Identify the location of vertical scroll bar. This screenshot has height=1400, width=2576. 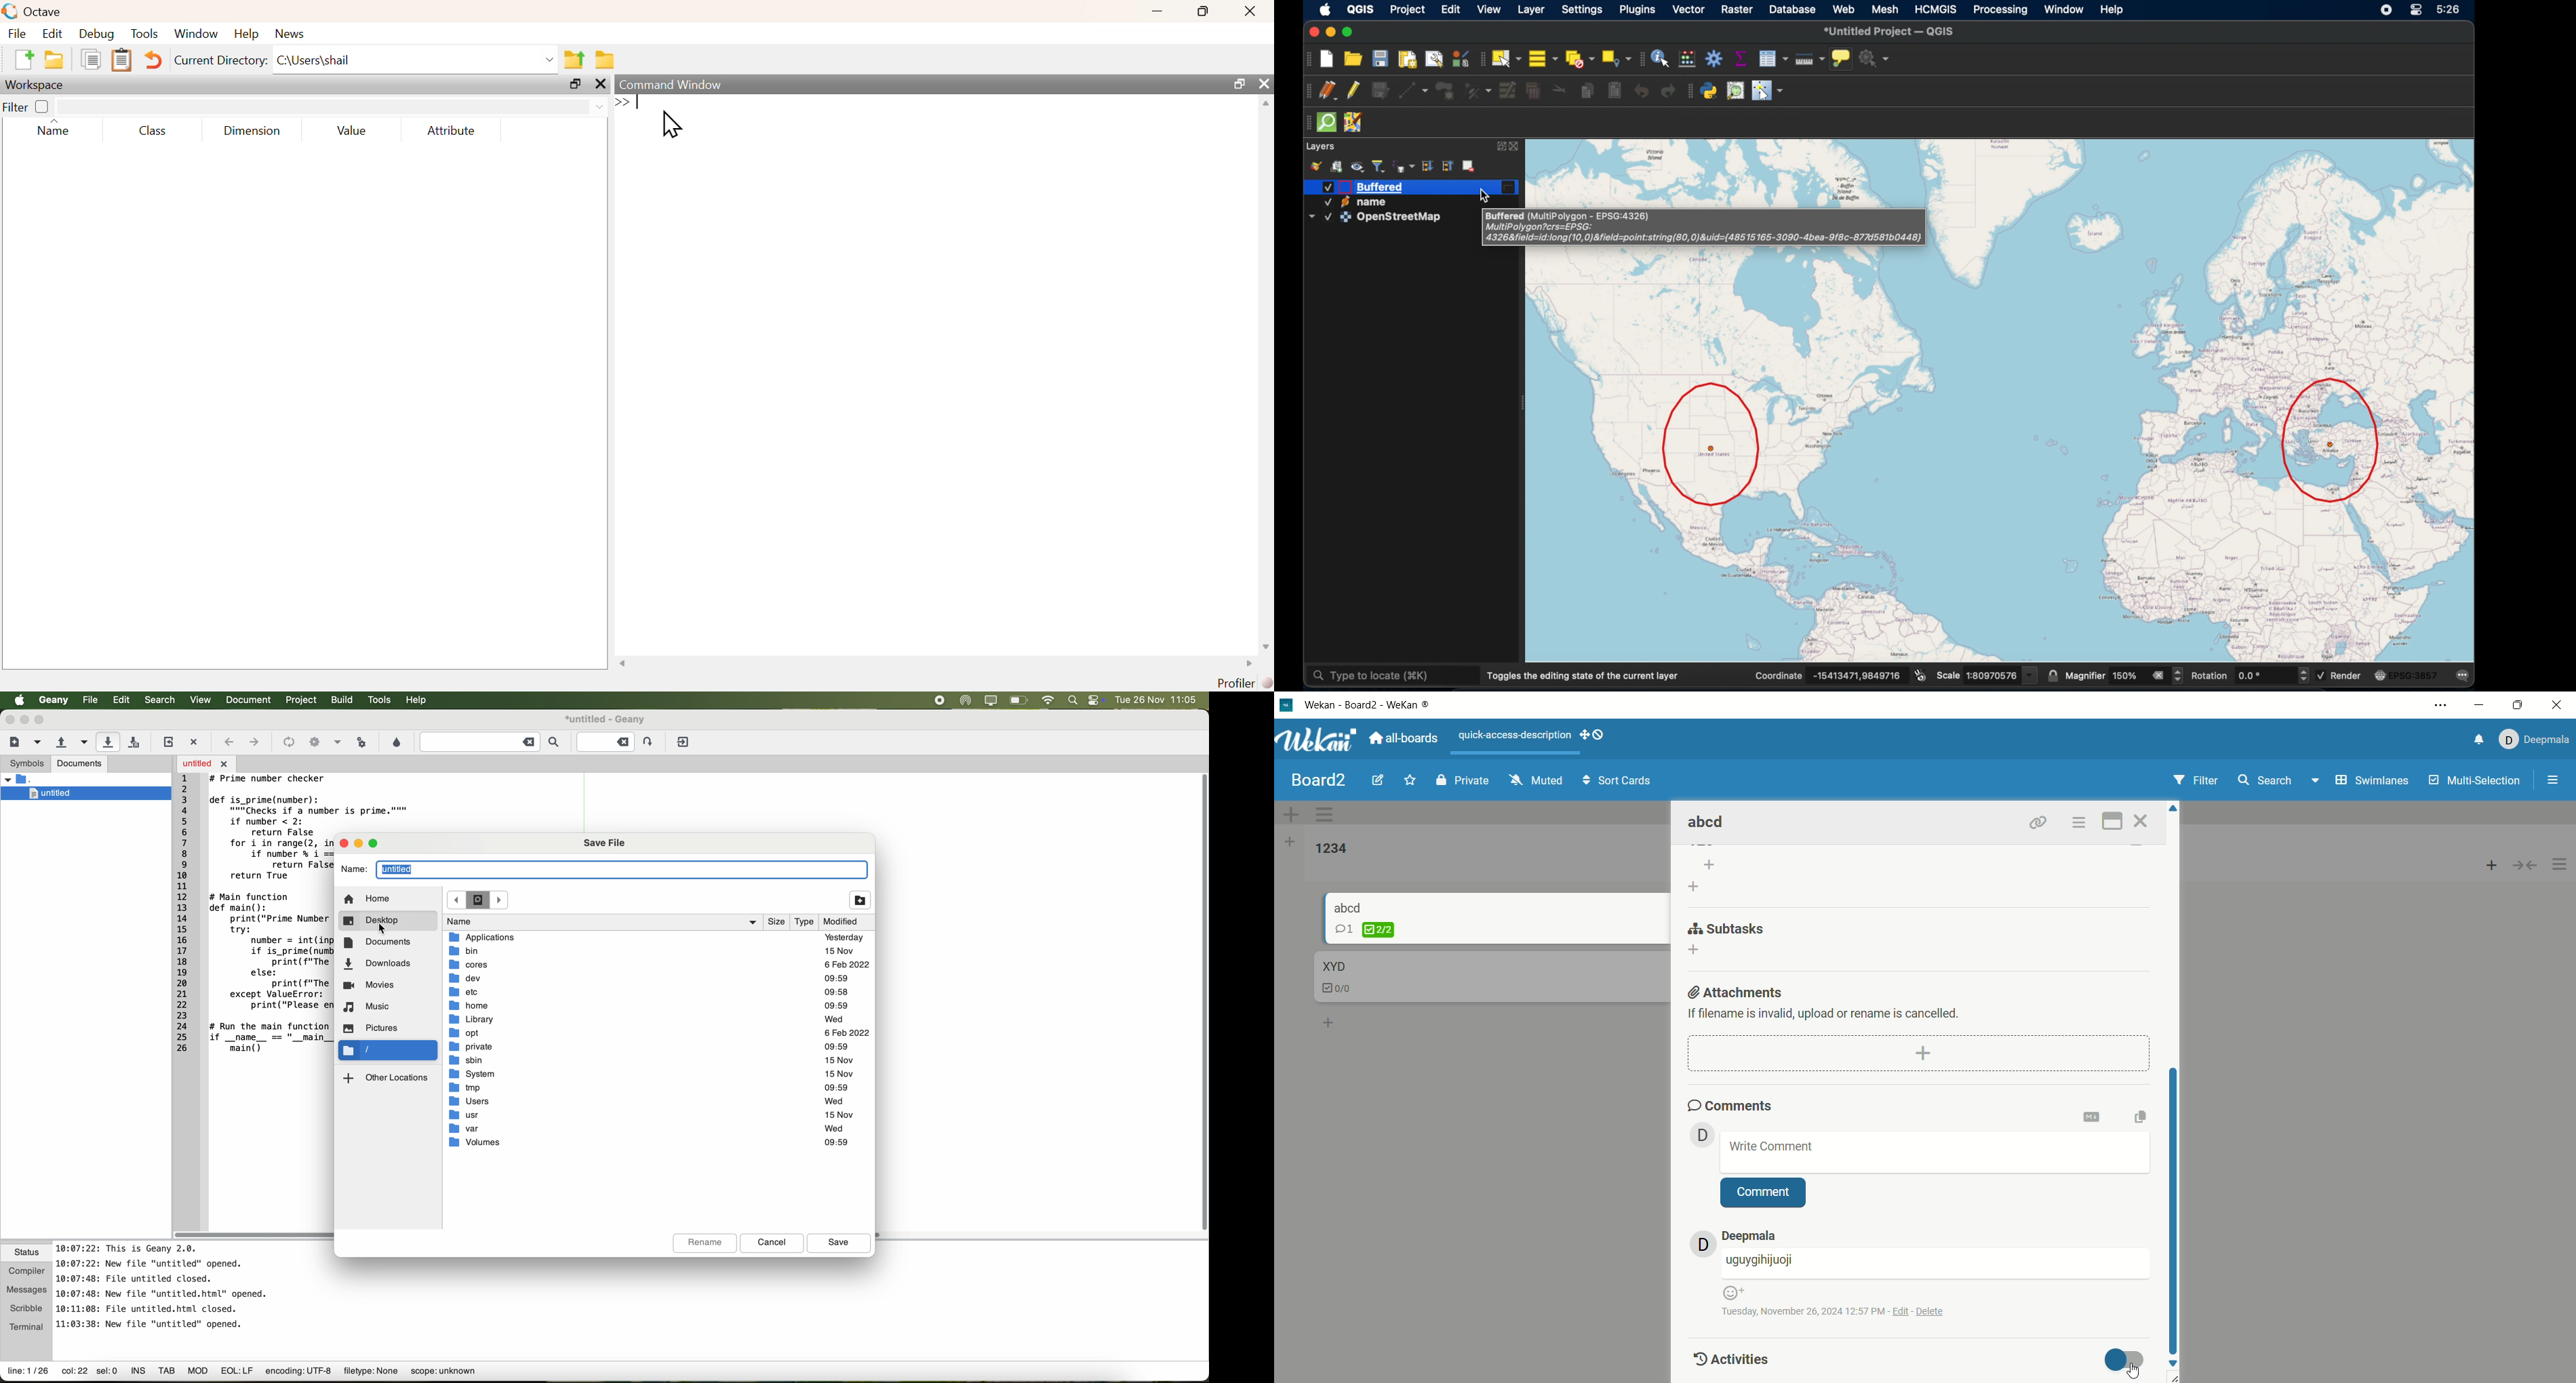
(2175, 1208).